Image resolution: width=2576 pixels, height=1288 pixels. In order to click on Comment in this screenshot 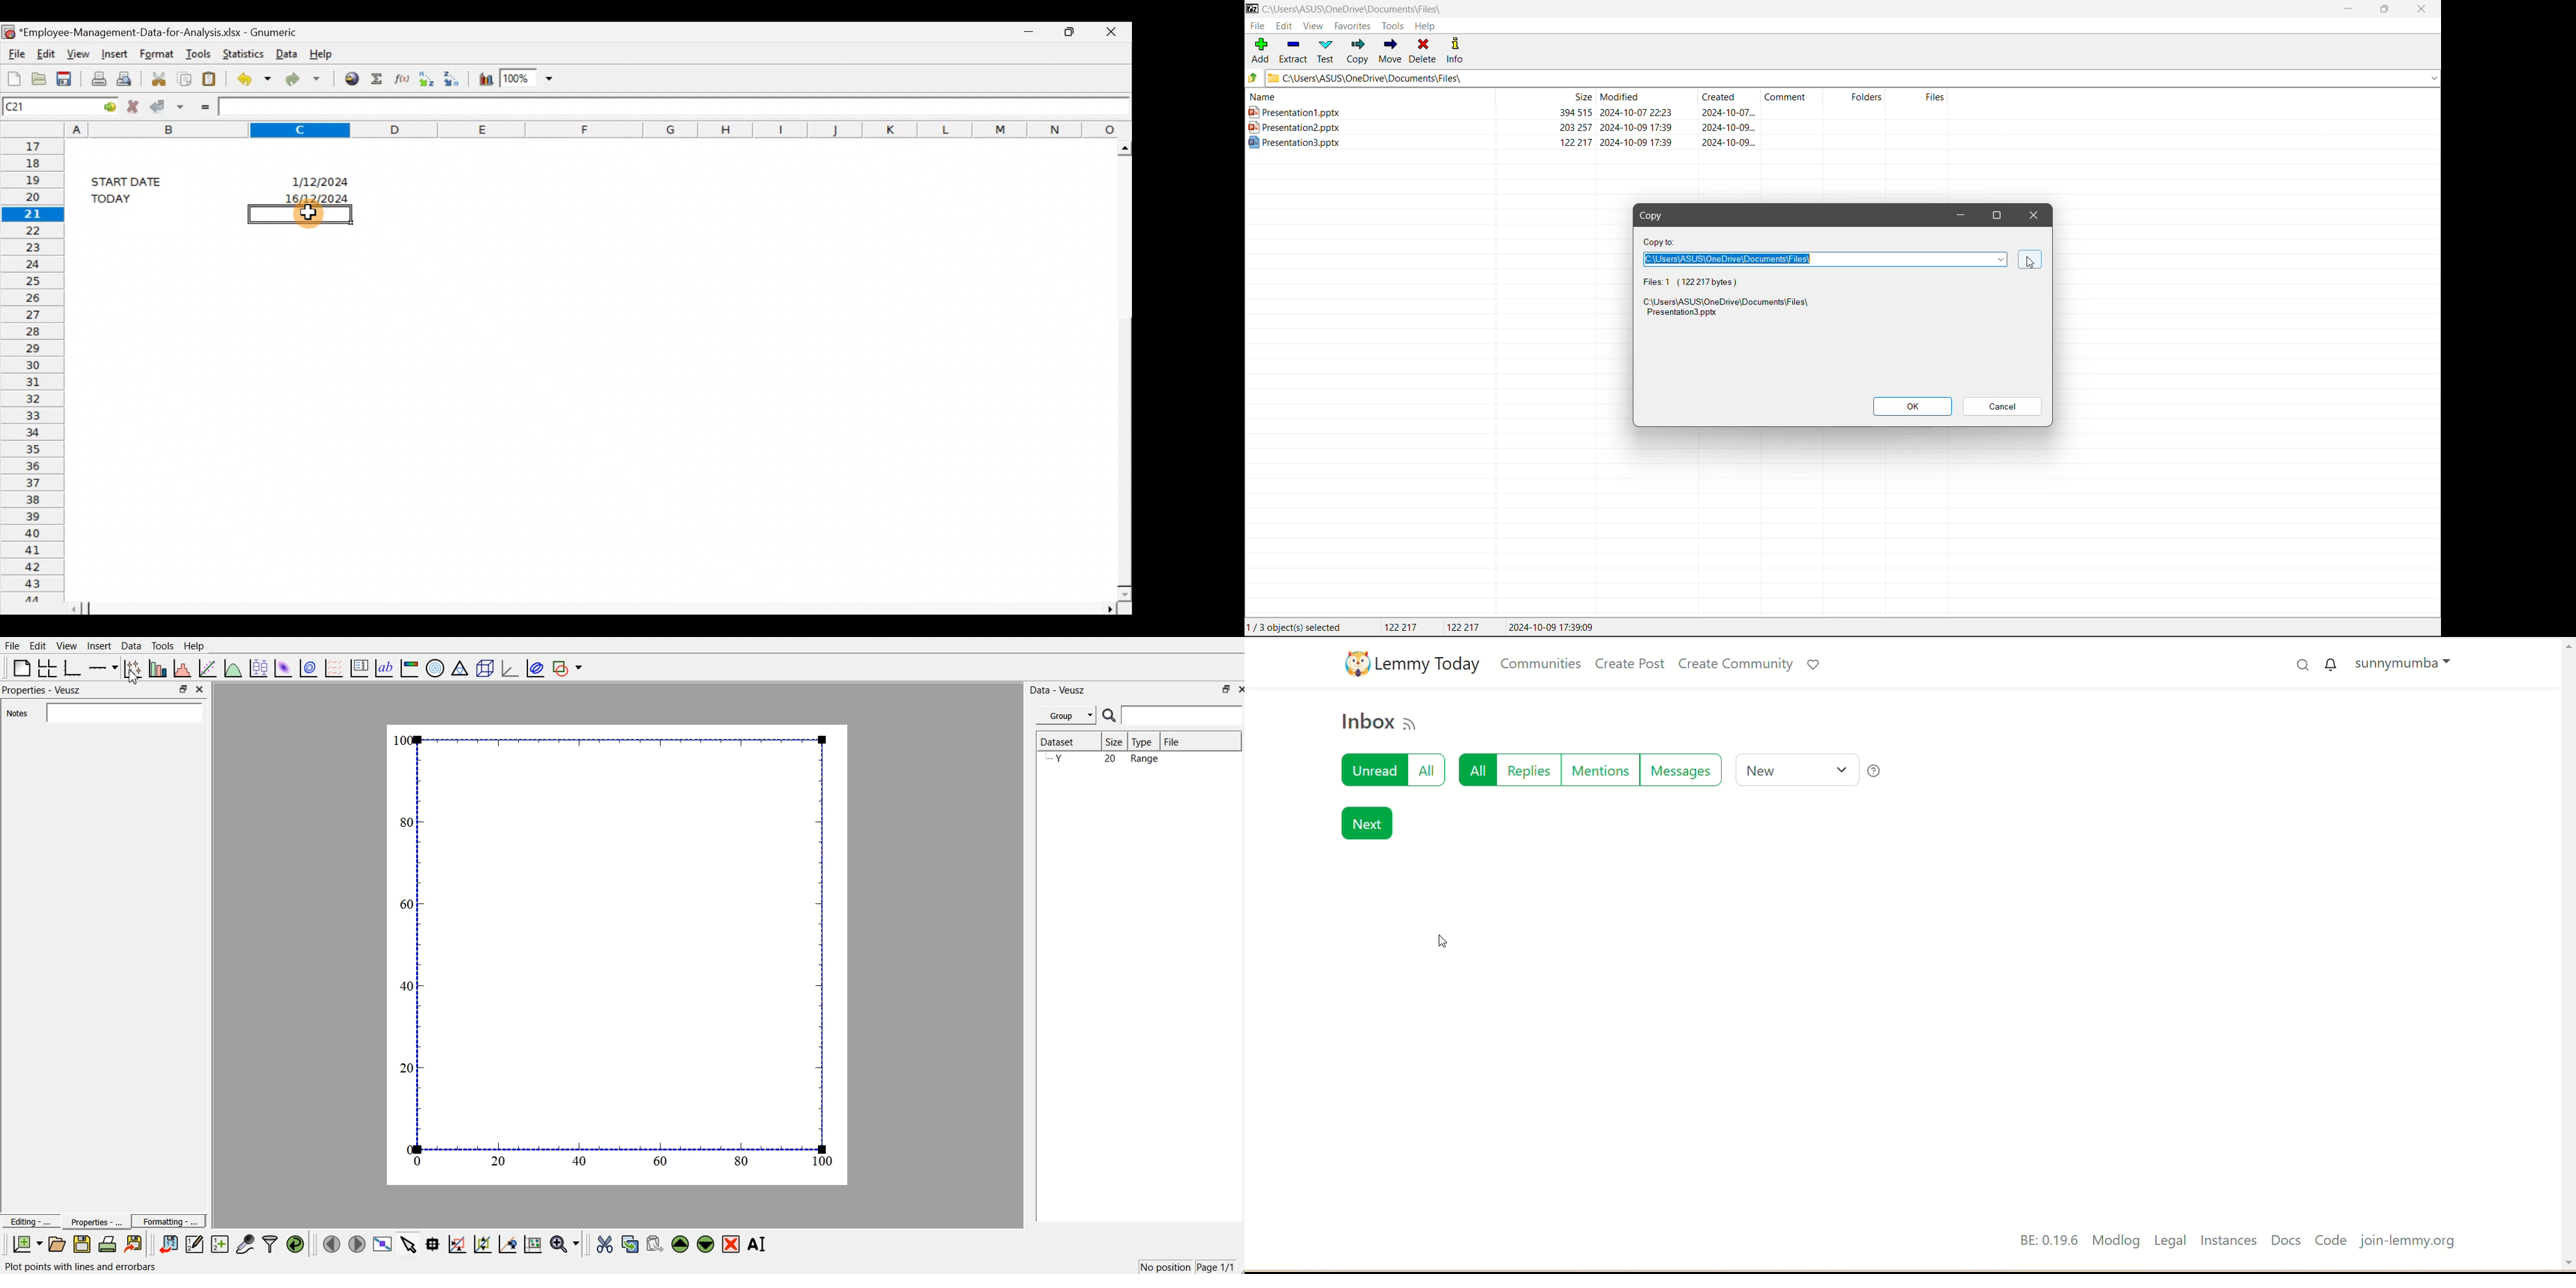, I will do `click(1794, 97)`.